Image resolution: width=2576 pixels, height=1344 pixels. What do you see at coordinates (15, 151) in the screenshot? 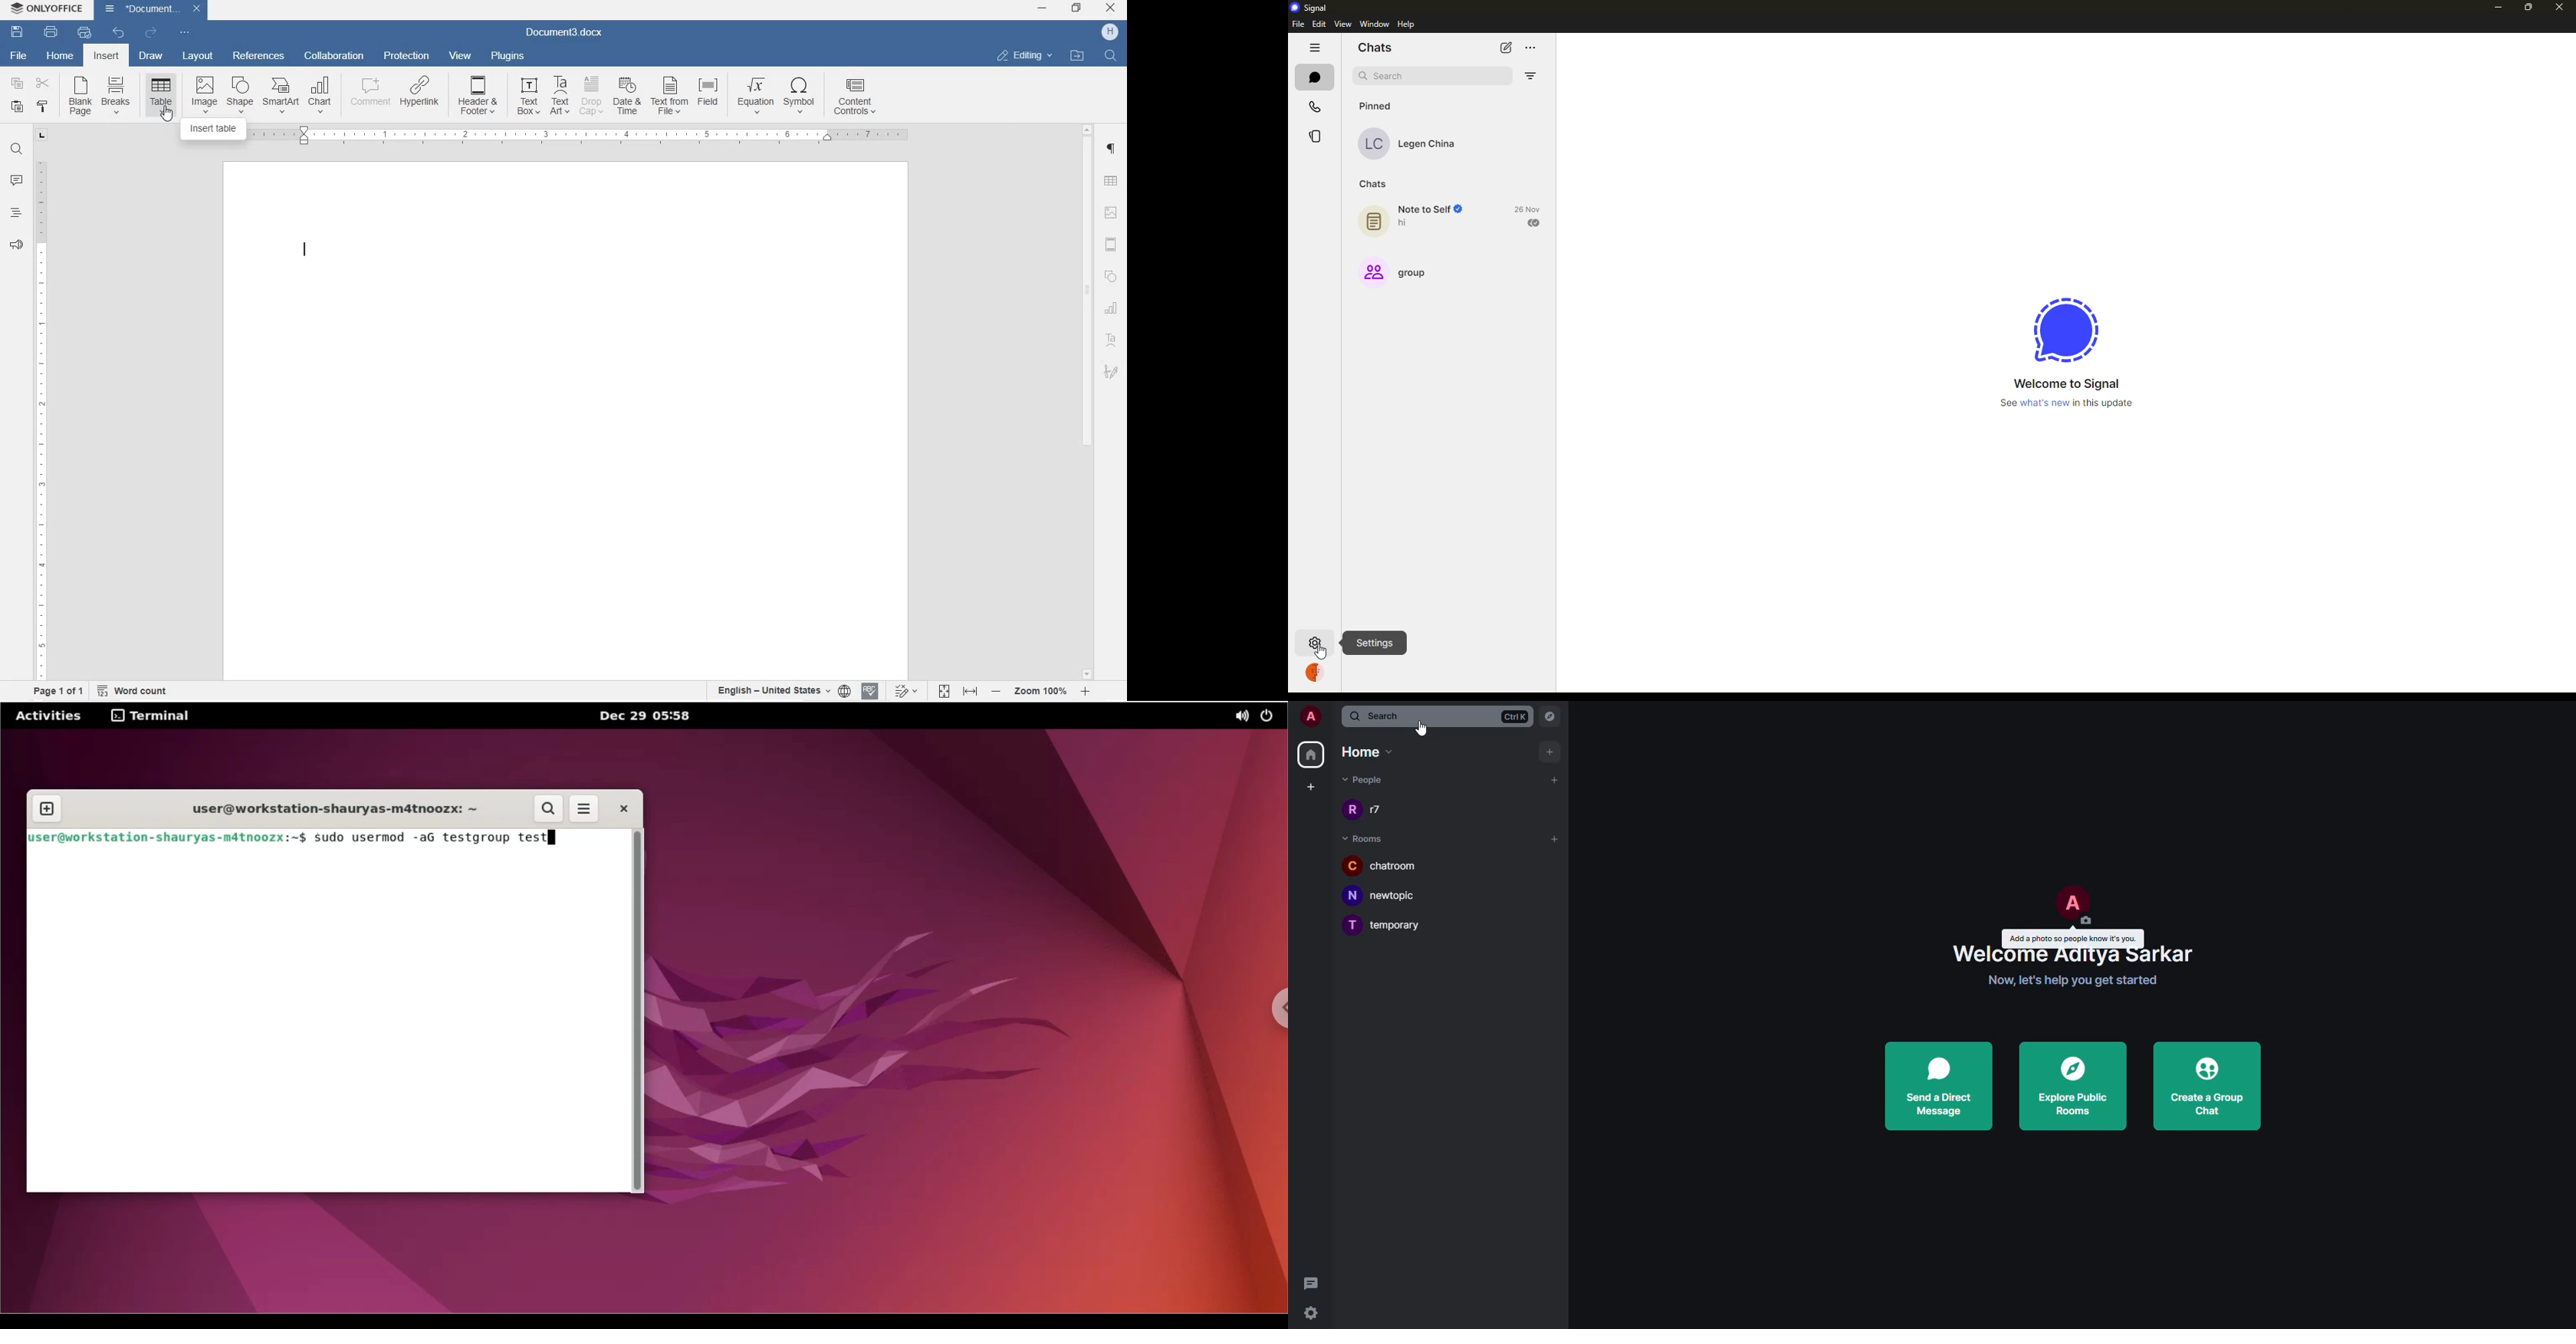
I see `FIND` at bounding box center [15, 151].